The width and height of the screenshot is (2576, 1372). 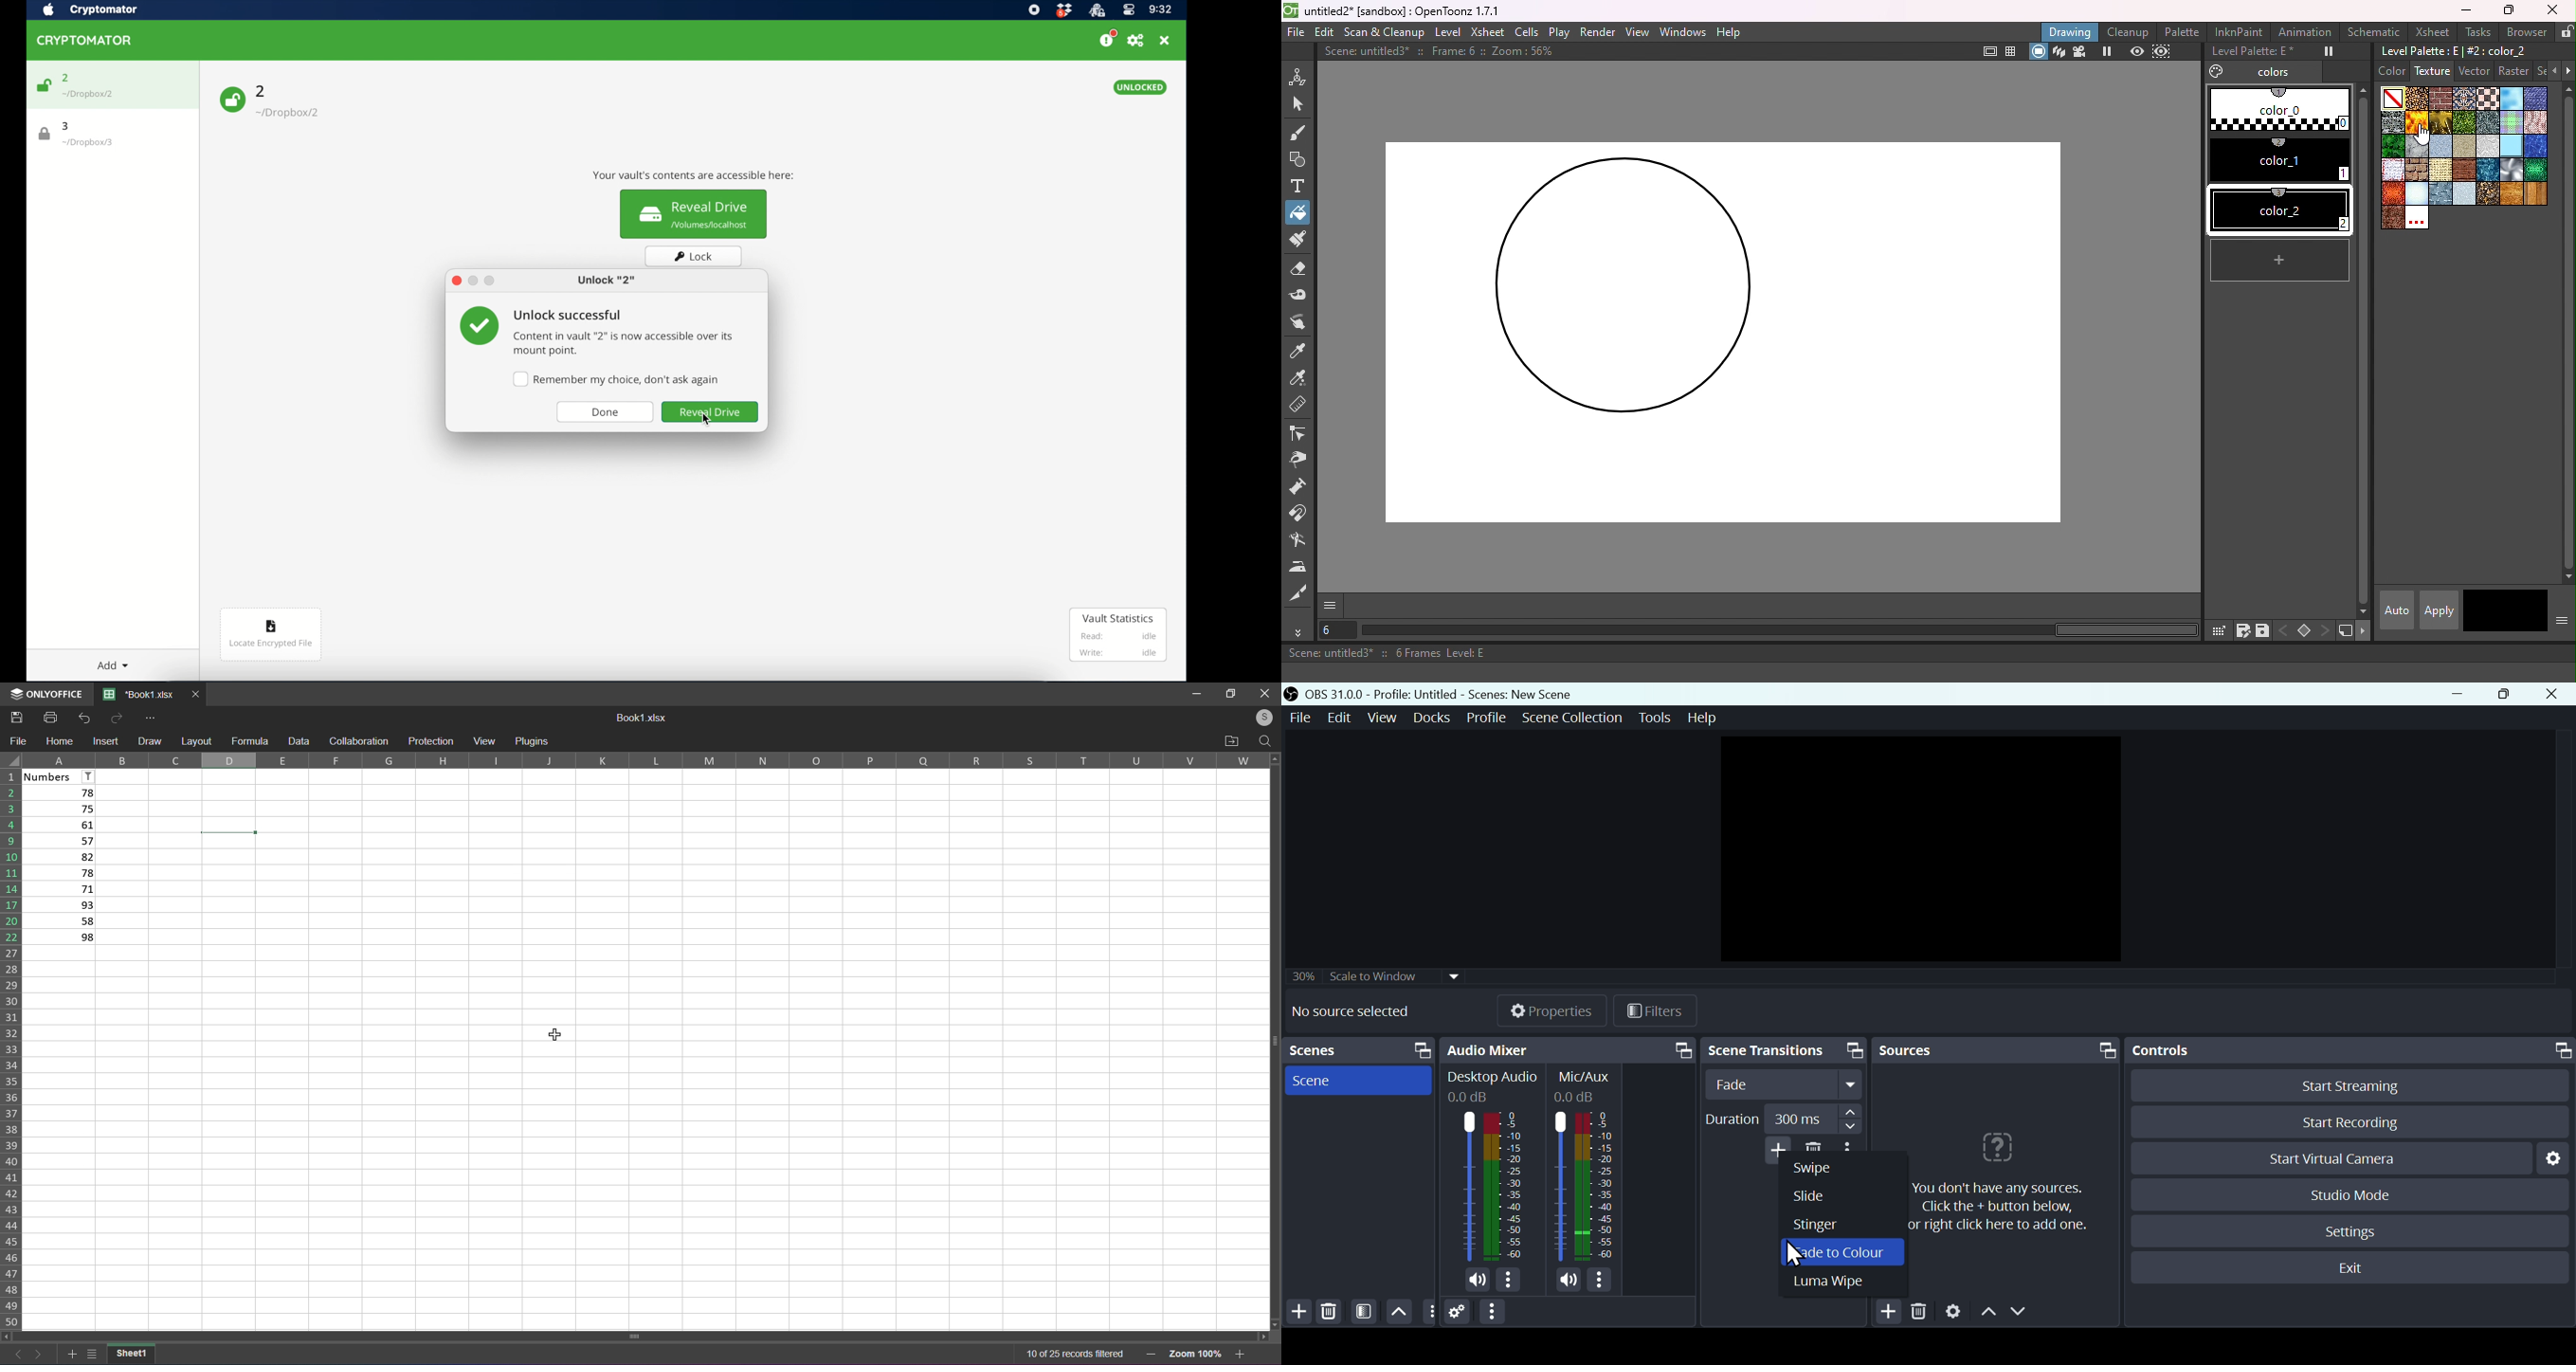 What do you see at coordinates (2345, 1084) in the screenshot?
I see `Start streaming` at bounding box center [2345, 1084].